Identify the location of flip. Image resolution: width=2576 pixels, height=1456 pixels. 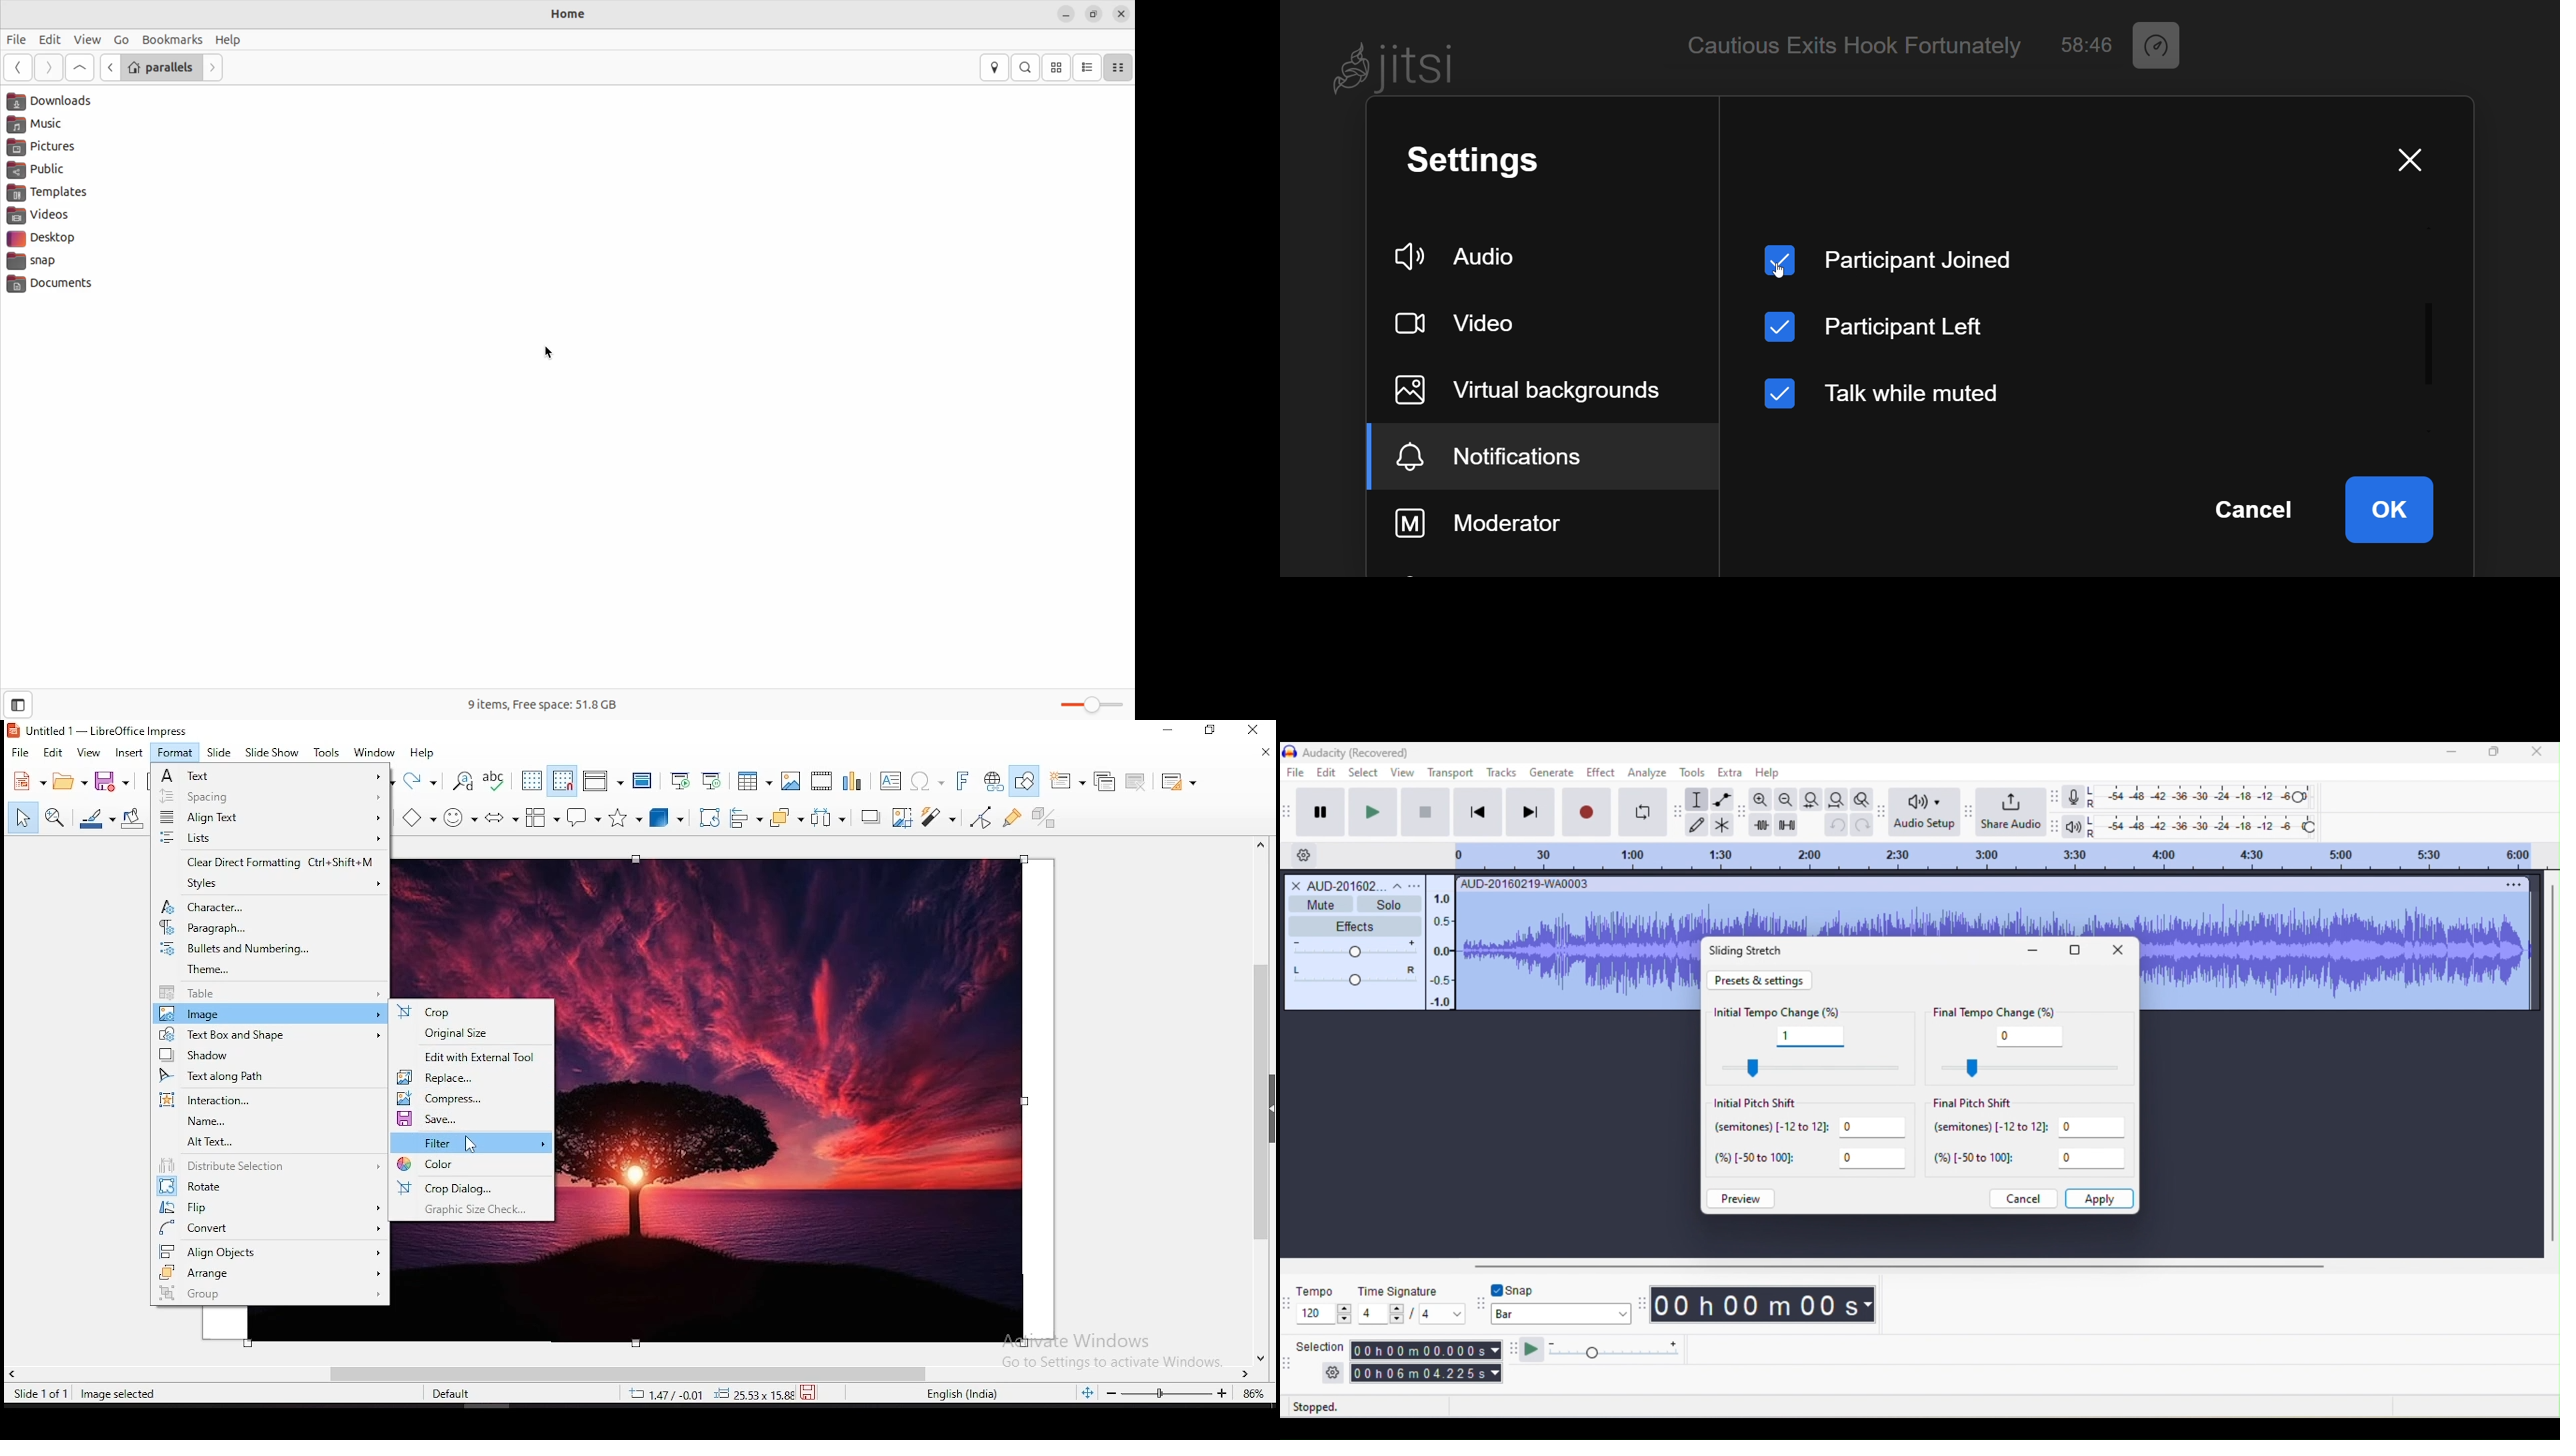
(271, 1206).